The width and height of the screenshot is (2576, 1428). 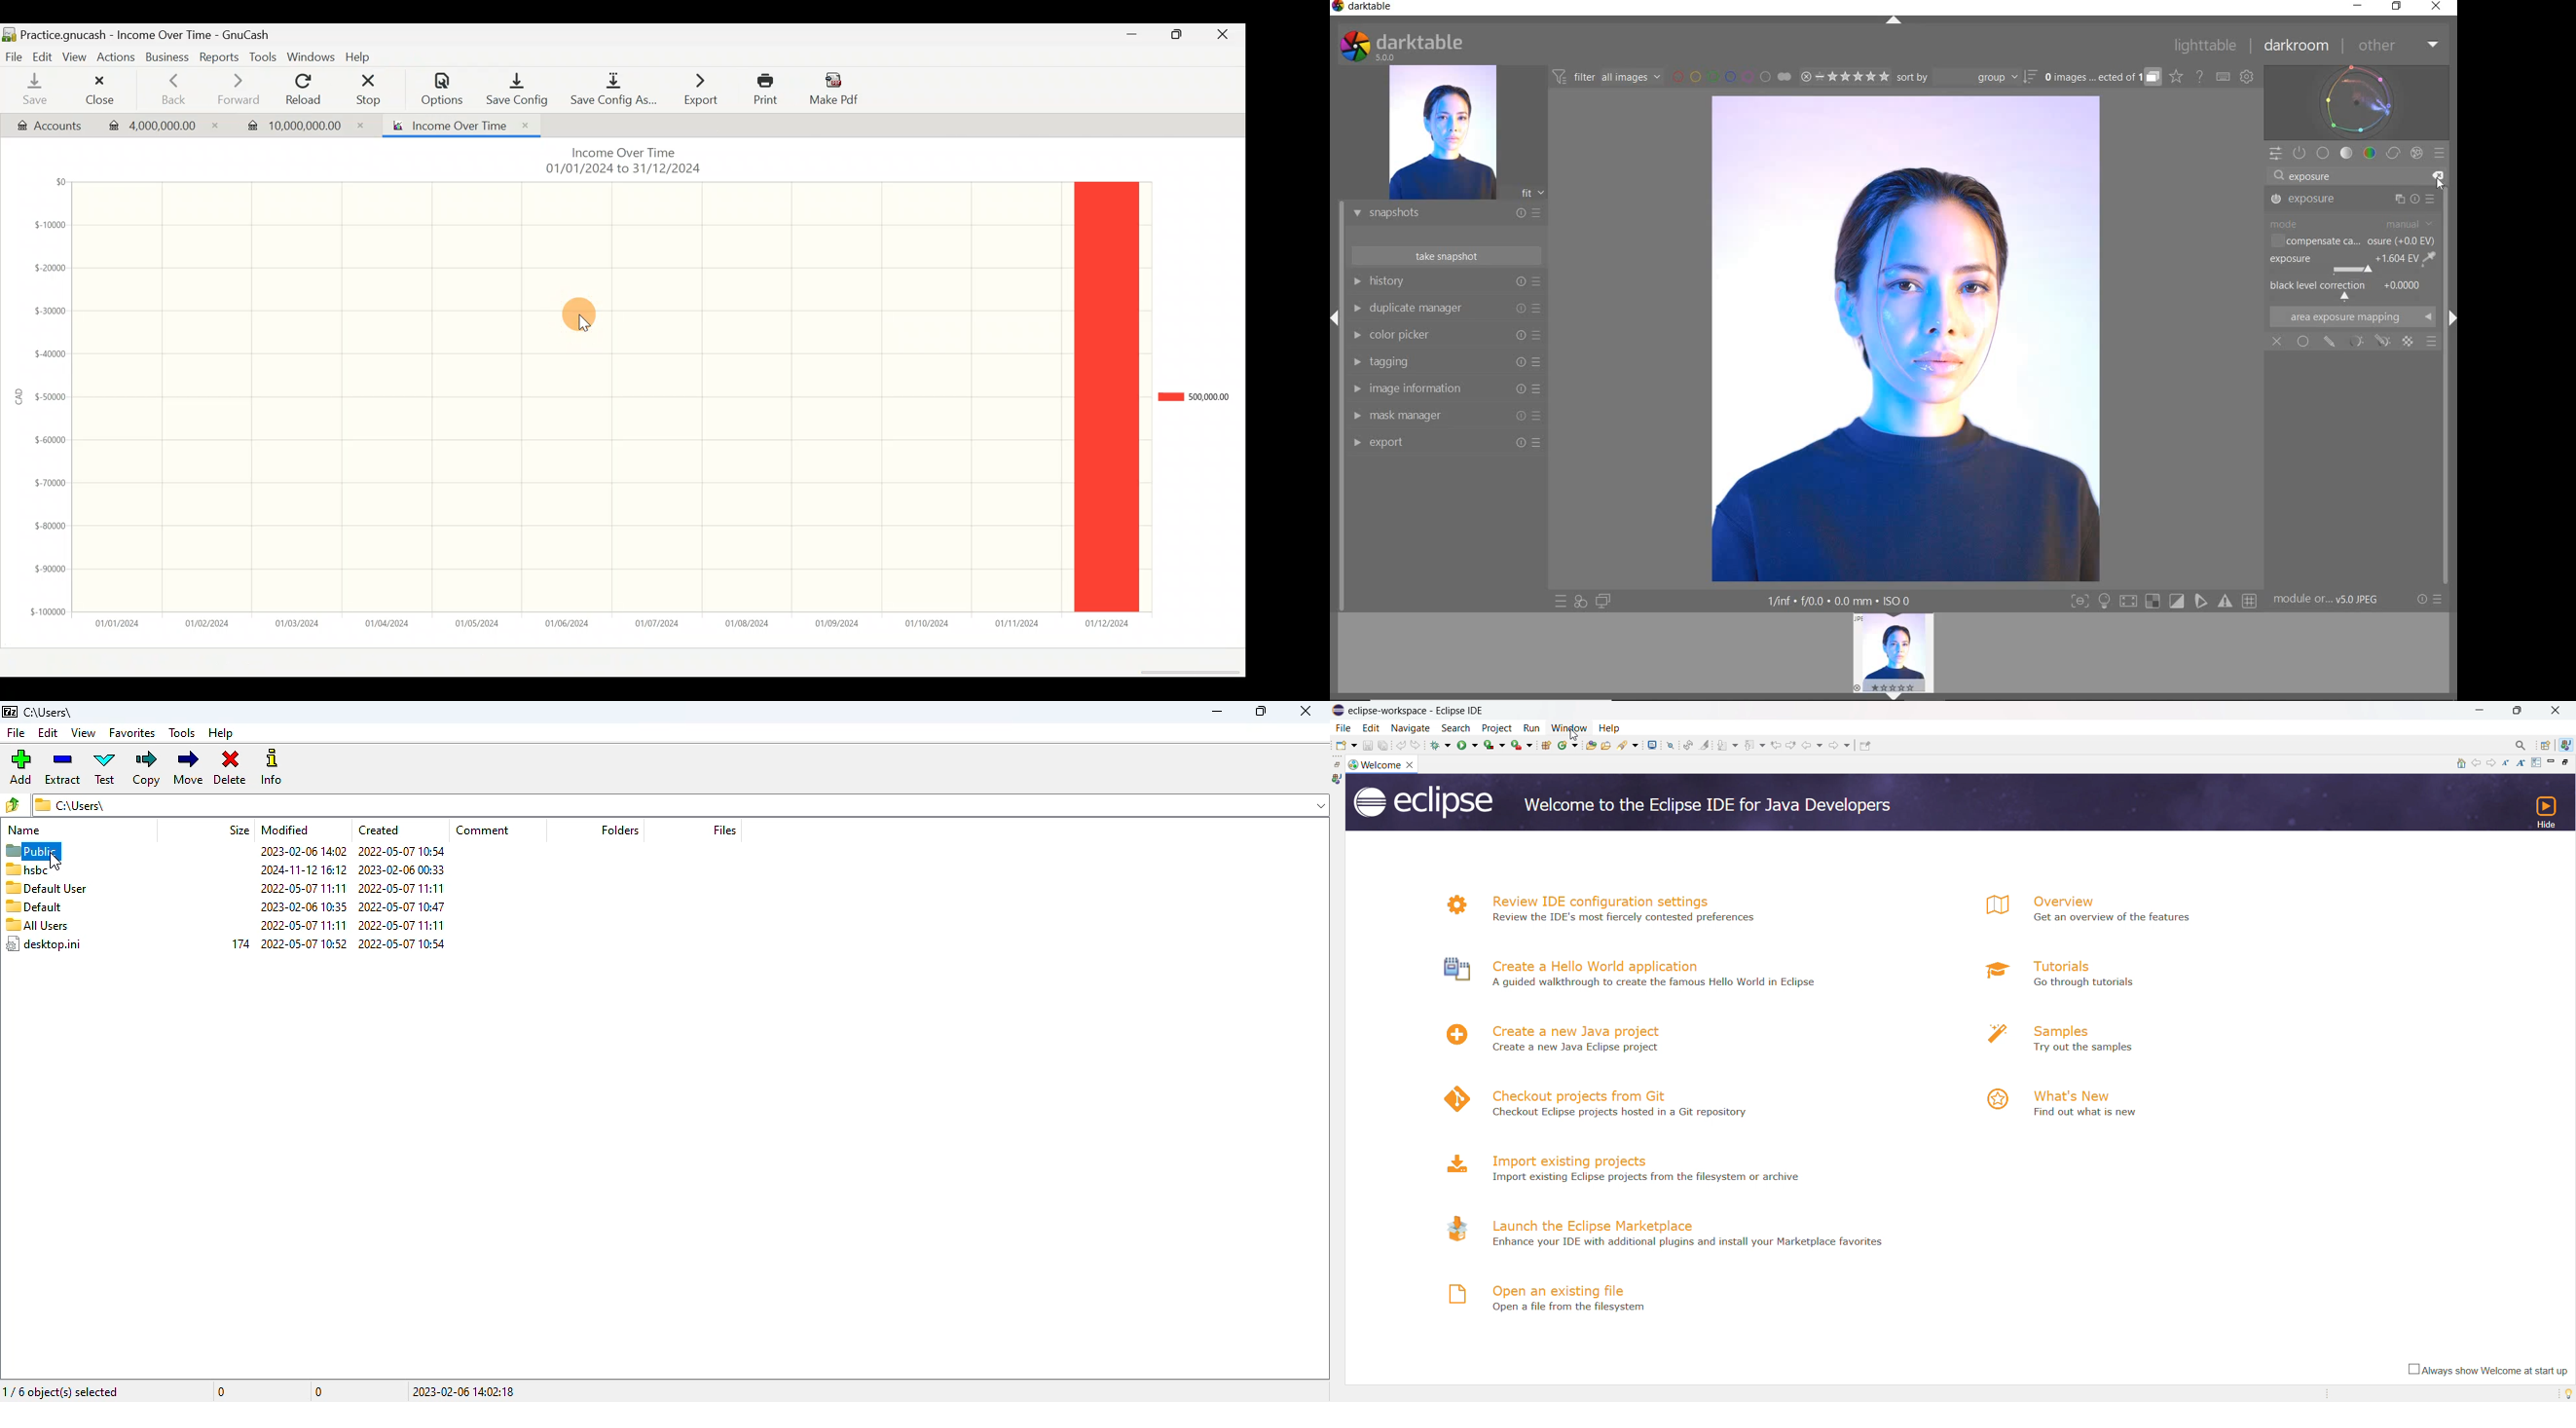 What do you see at coordinates (240, 88) in the screenshot?
I see `Forward` at bounding box center [240, 88].